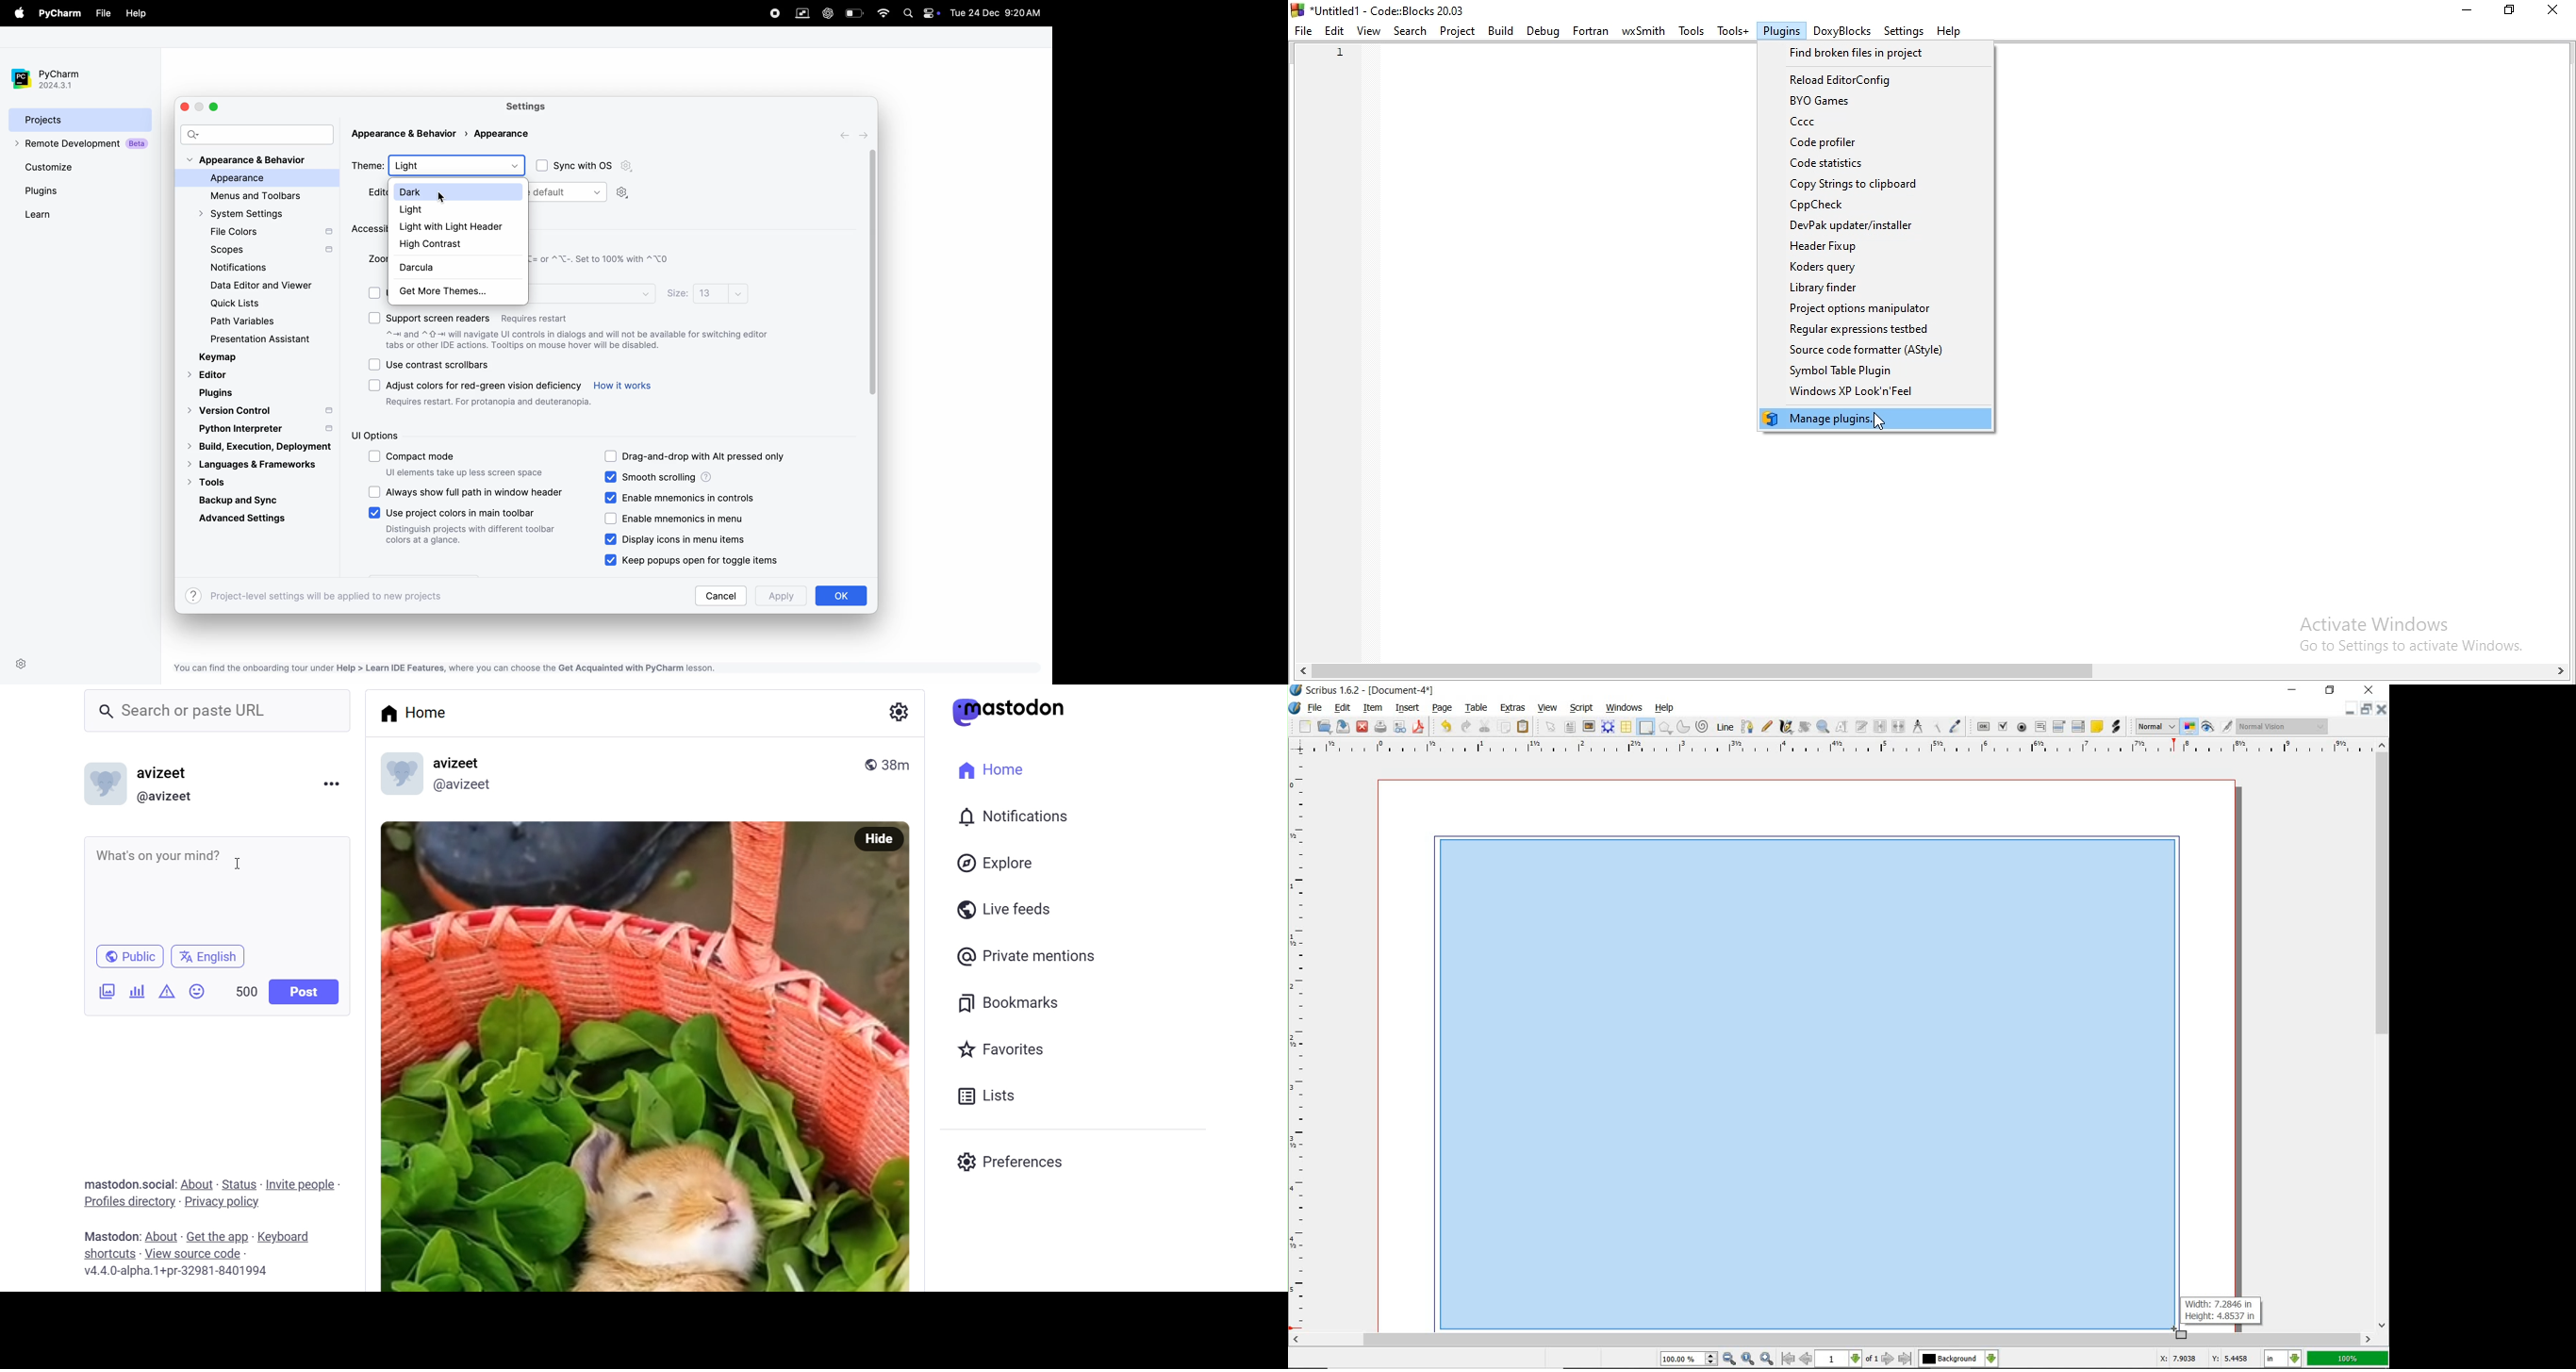  I want to click on redo, so click(1467, 726).